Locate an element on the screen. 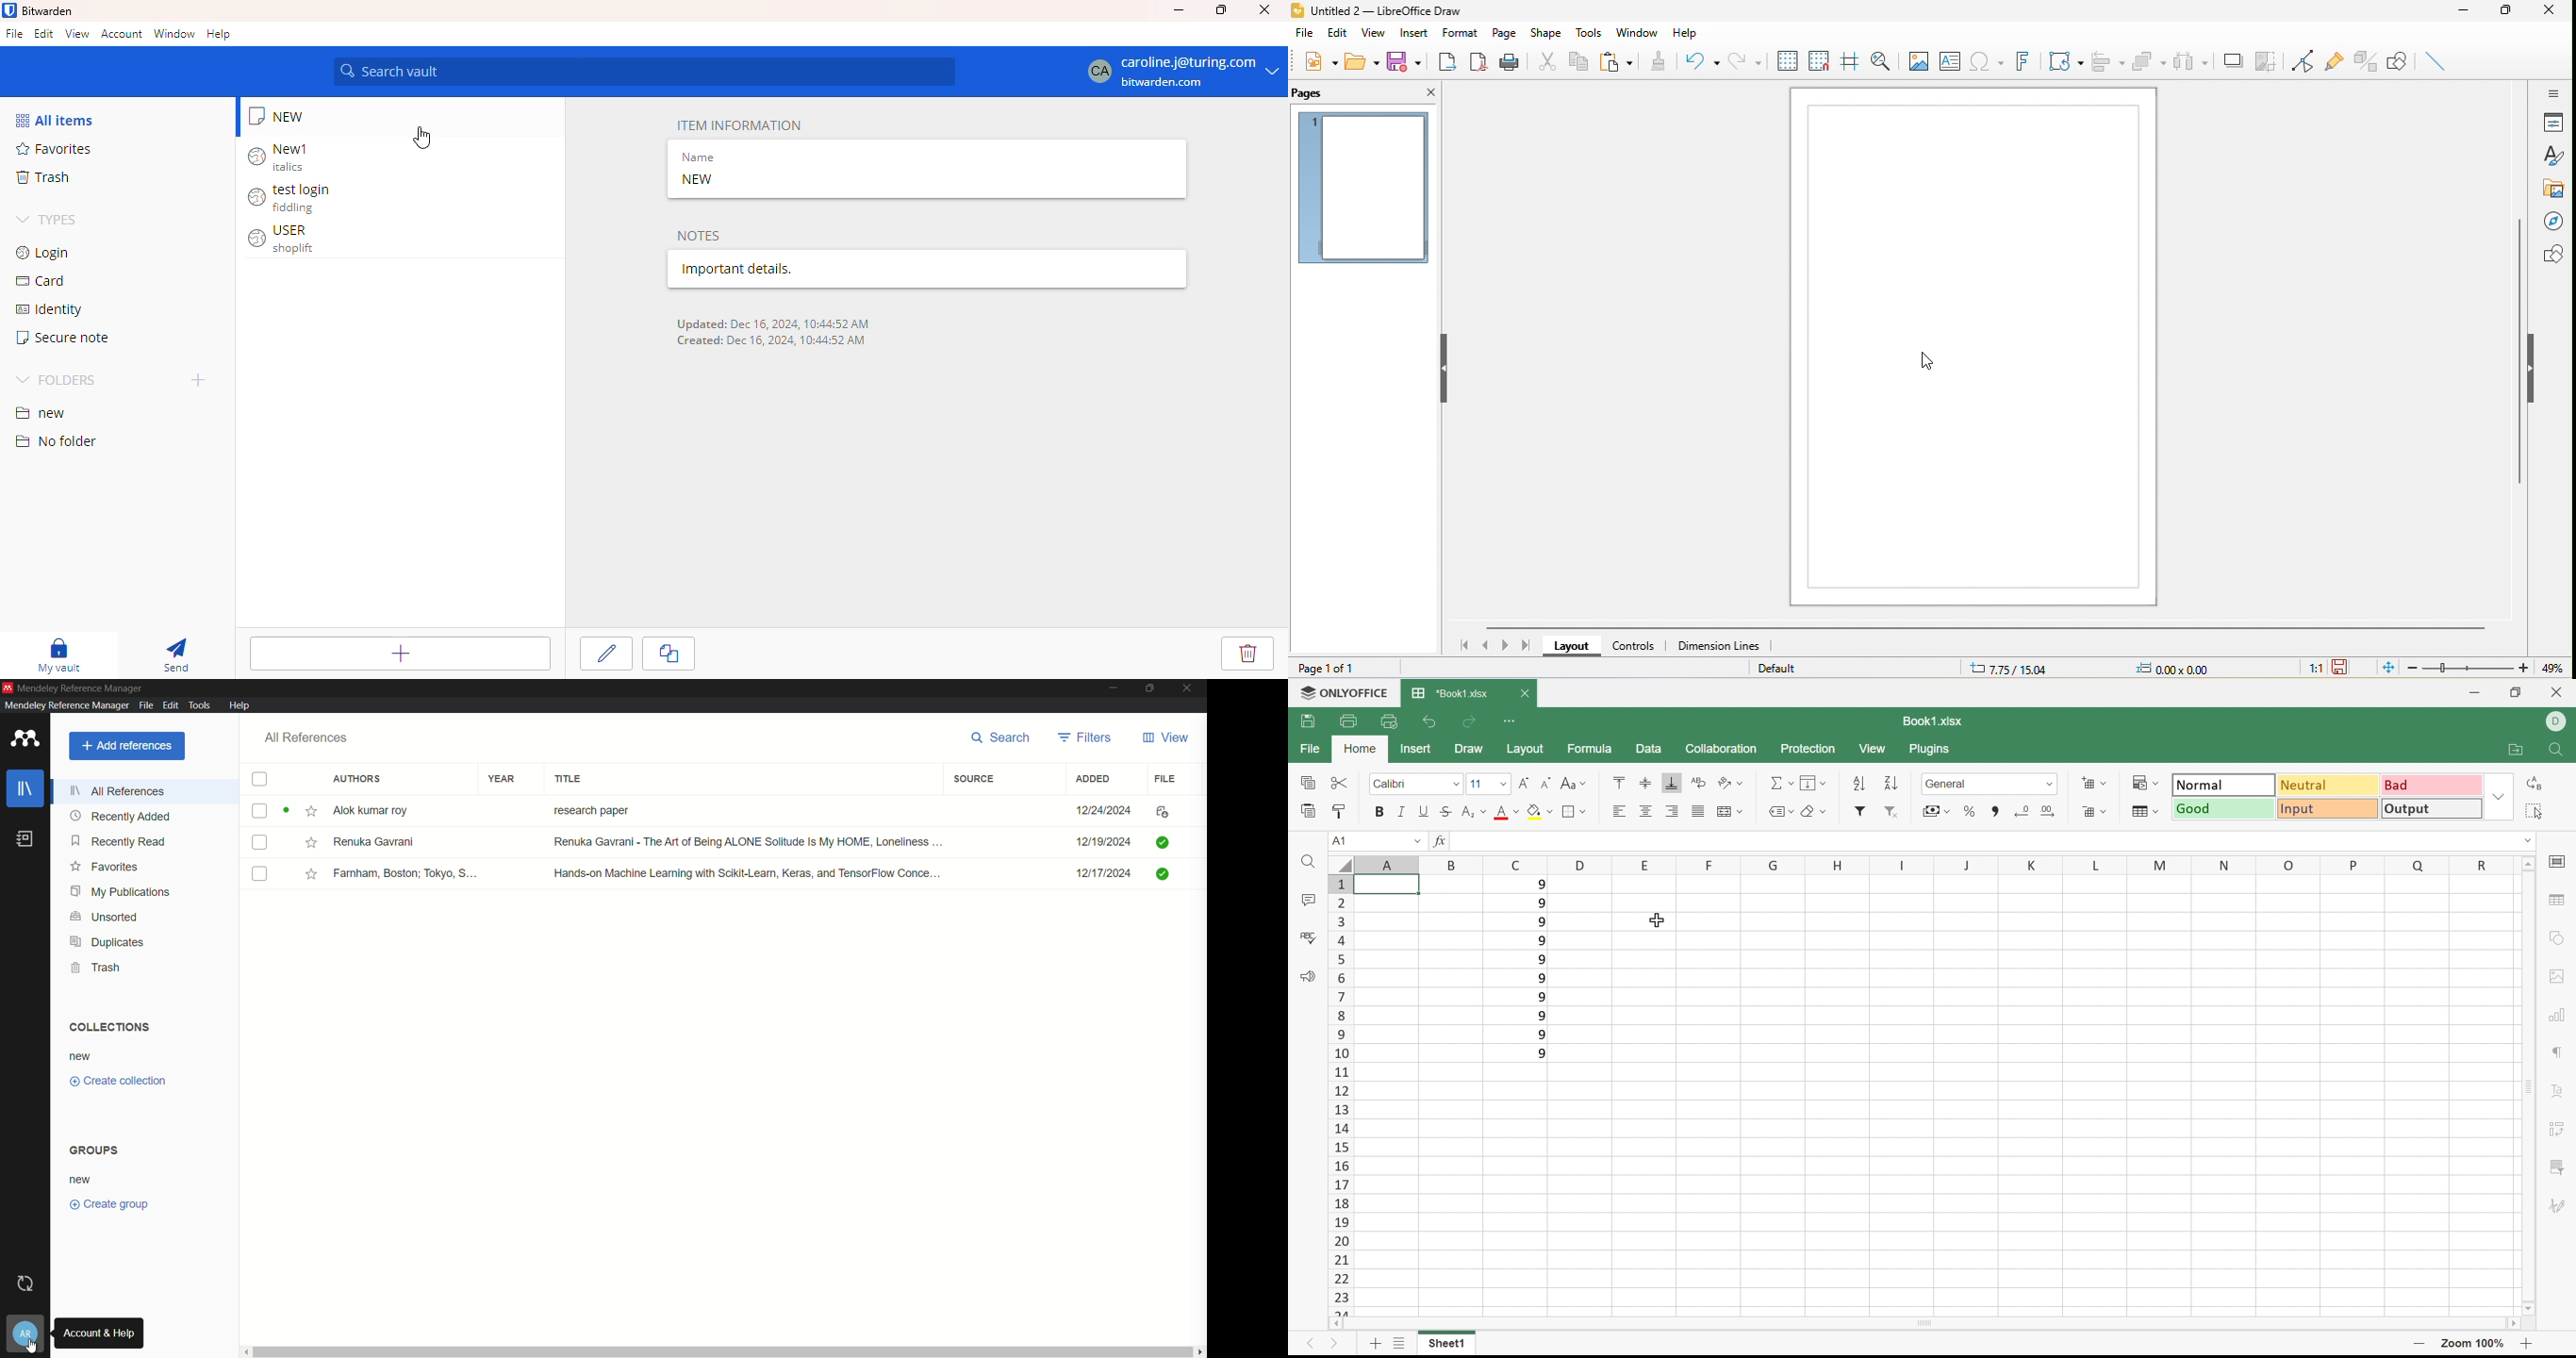 Image resolution: width=2576 pixels, height=1372 pixels. logo is located at coordinates (1297, 8).